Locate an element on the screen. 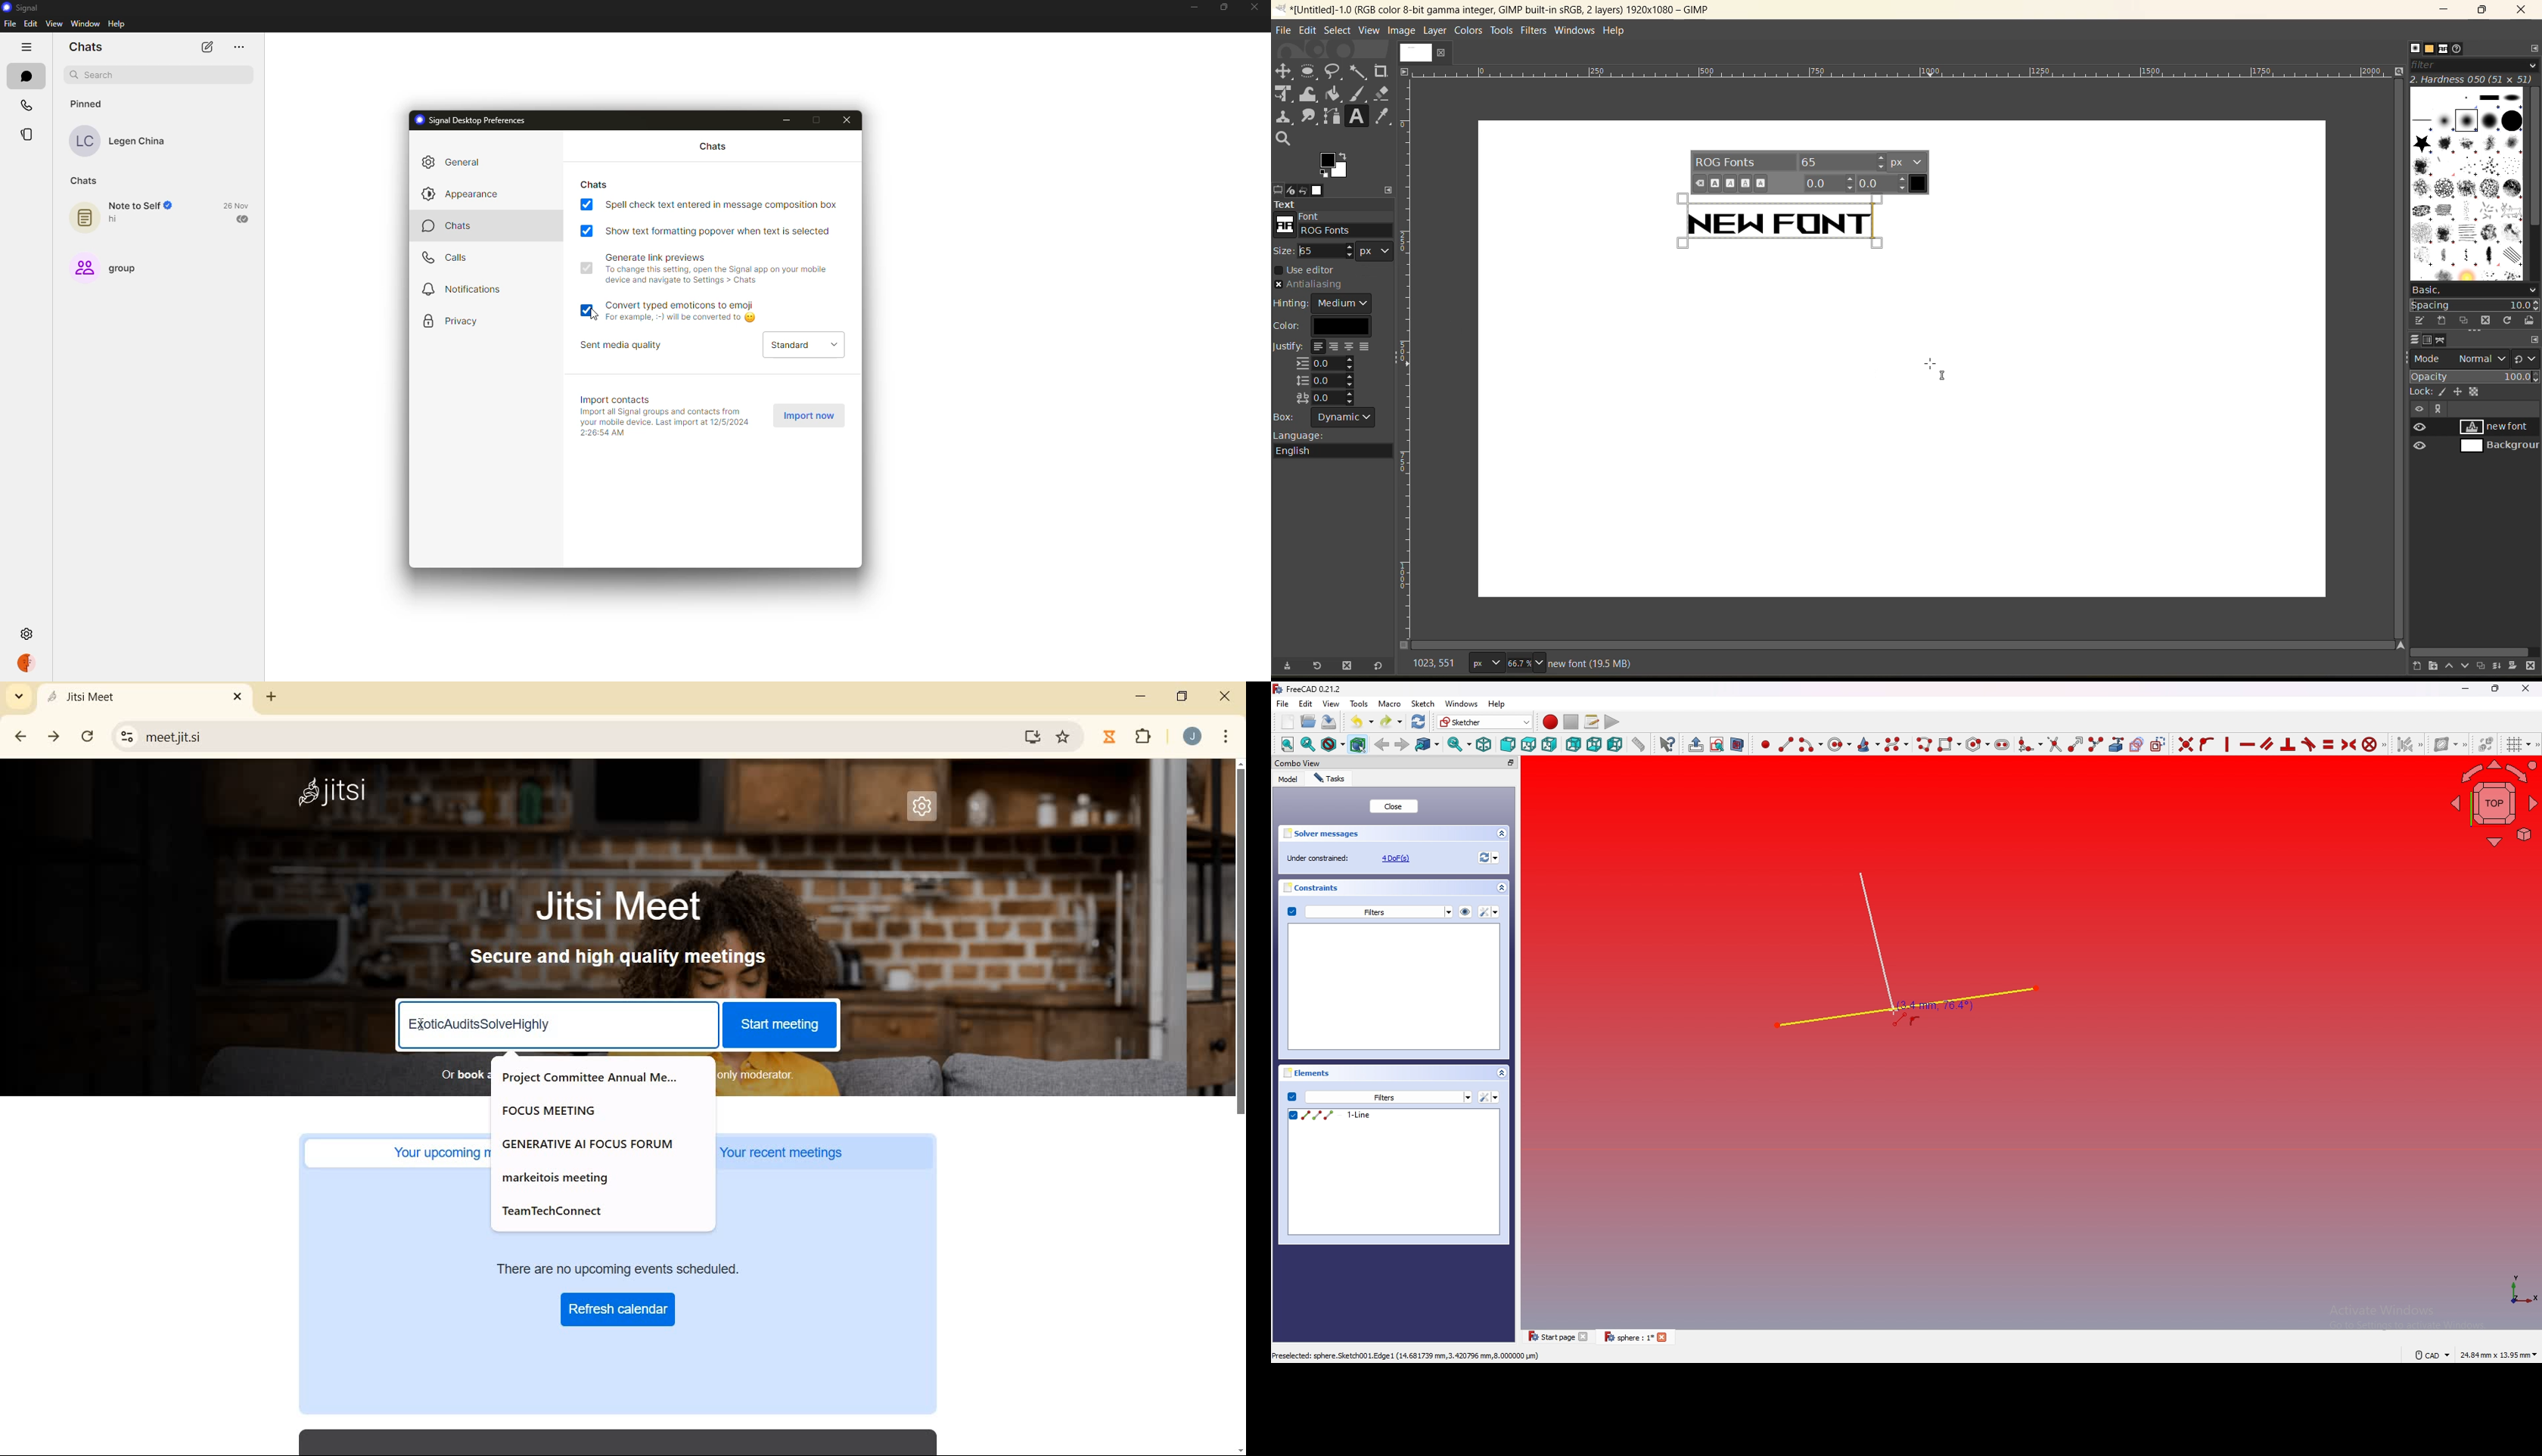 The image size is (2548, 1456). close is located at coordinates (848, 120).